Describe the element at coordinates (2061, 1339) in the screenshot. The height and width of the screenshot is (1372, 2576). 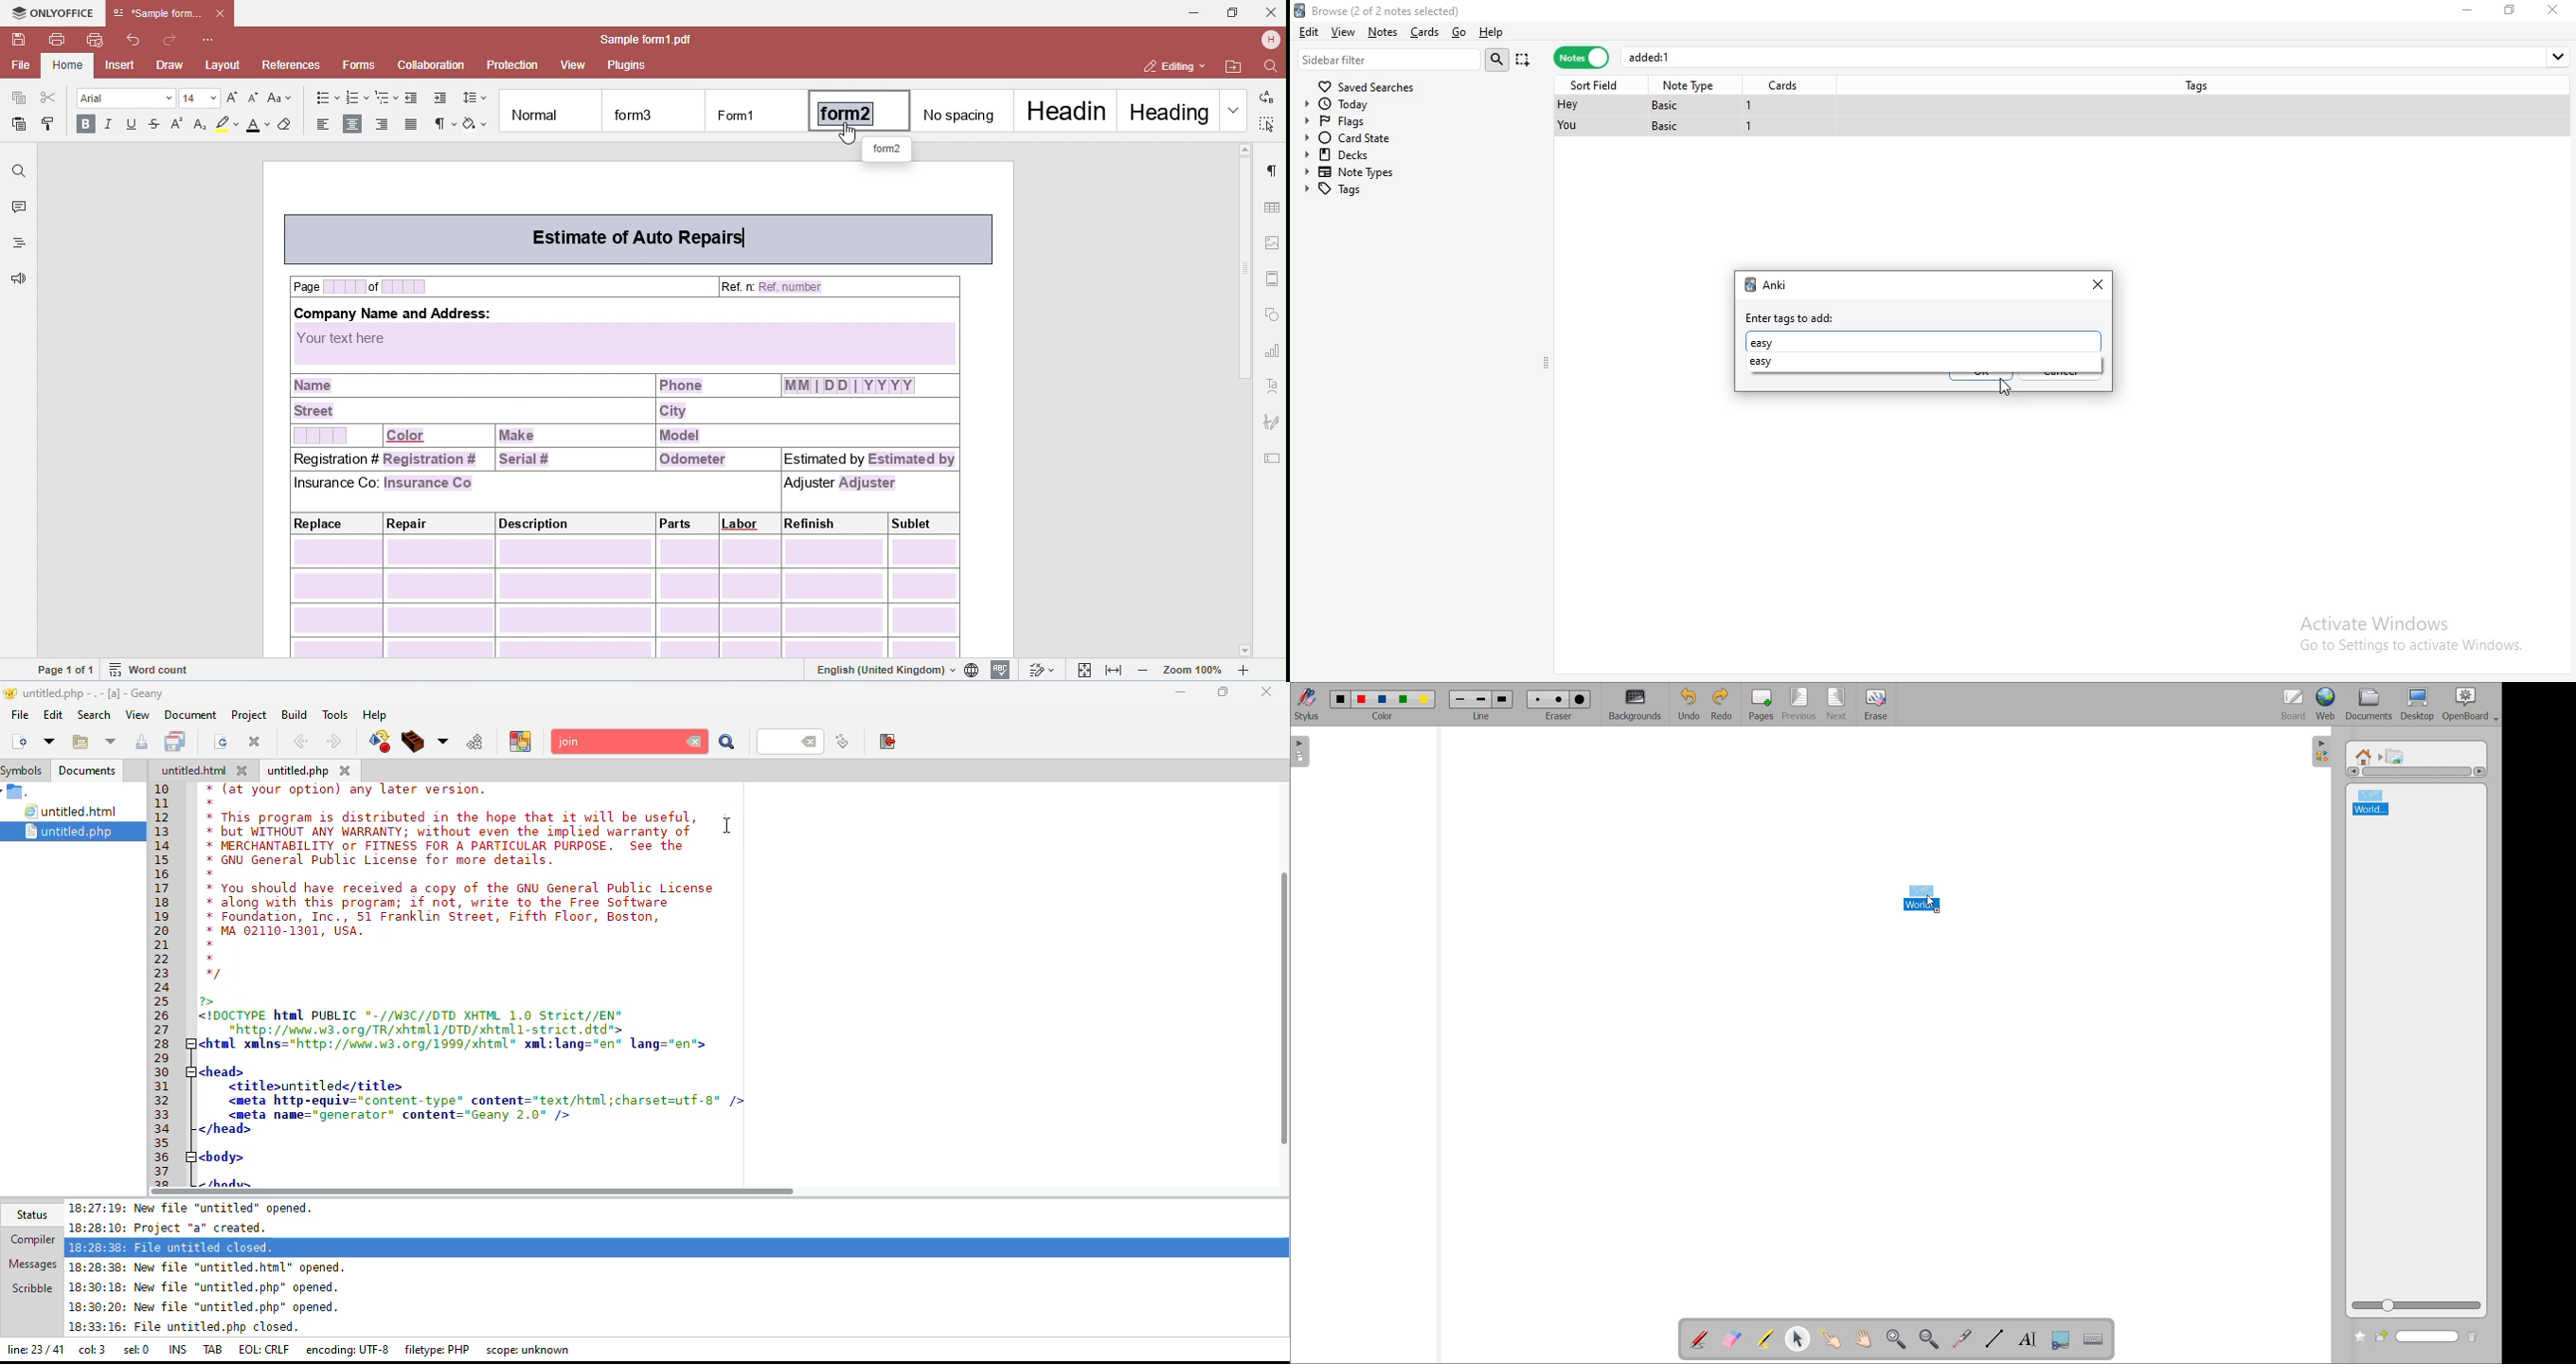
I see `capture part of the screen` at that location.